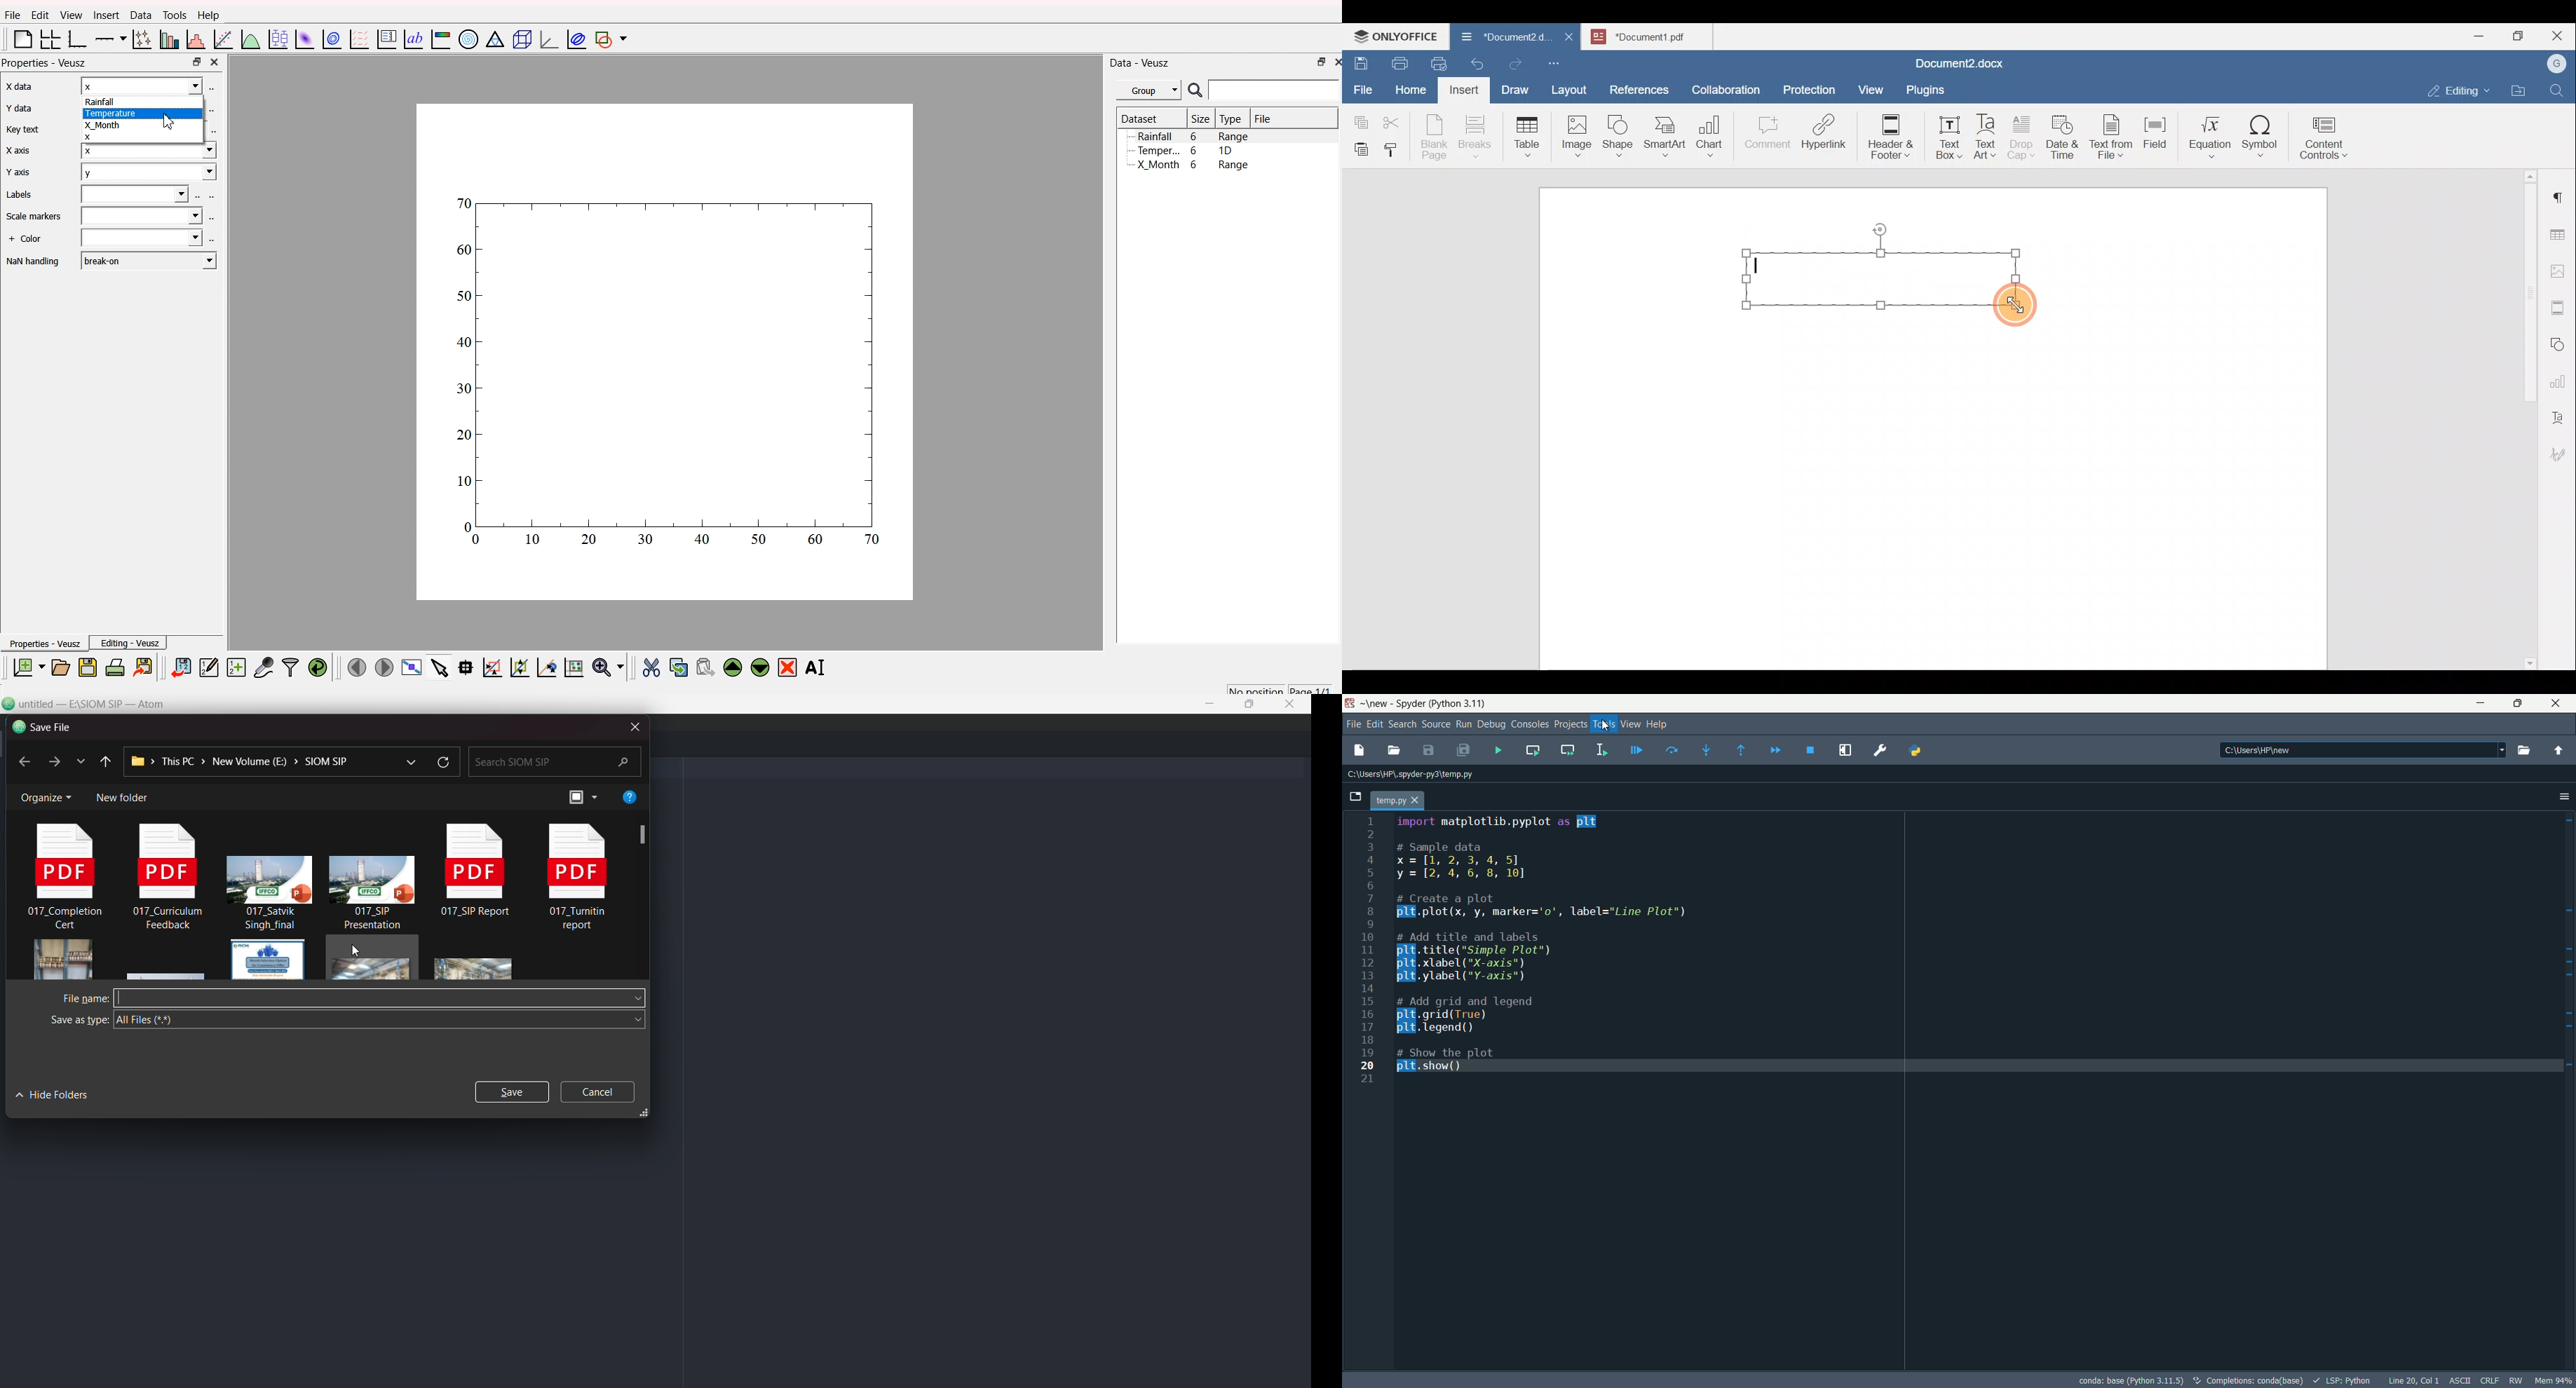 Image resolution: width=2576 pixels, height=1400 pixels. I want to click on close, so click(1335, 63).